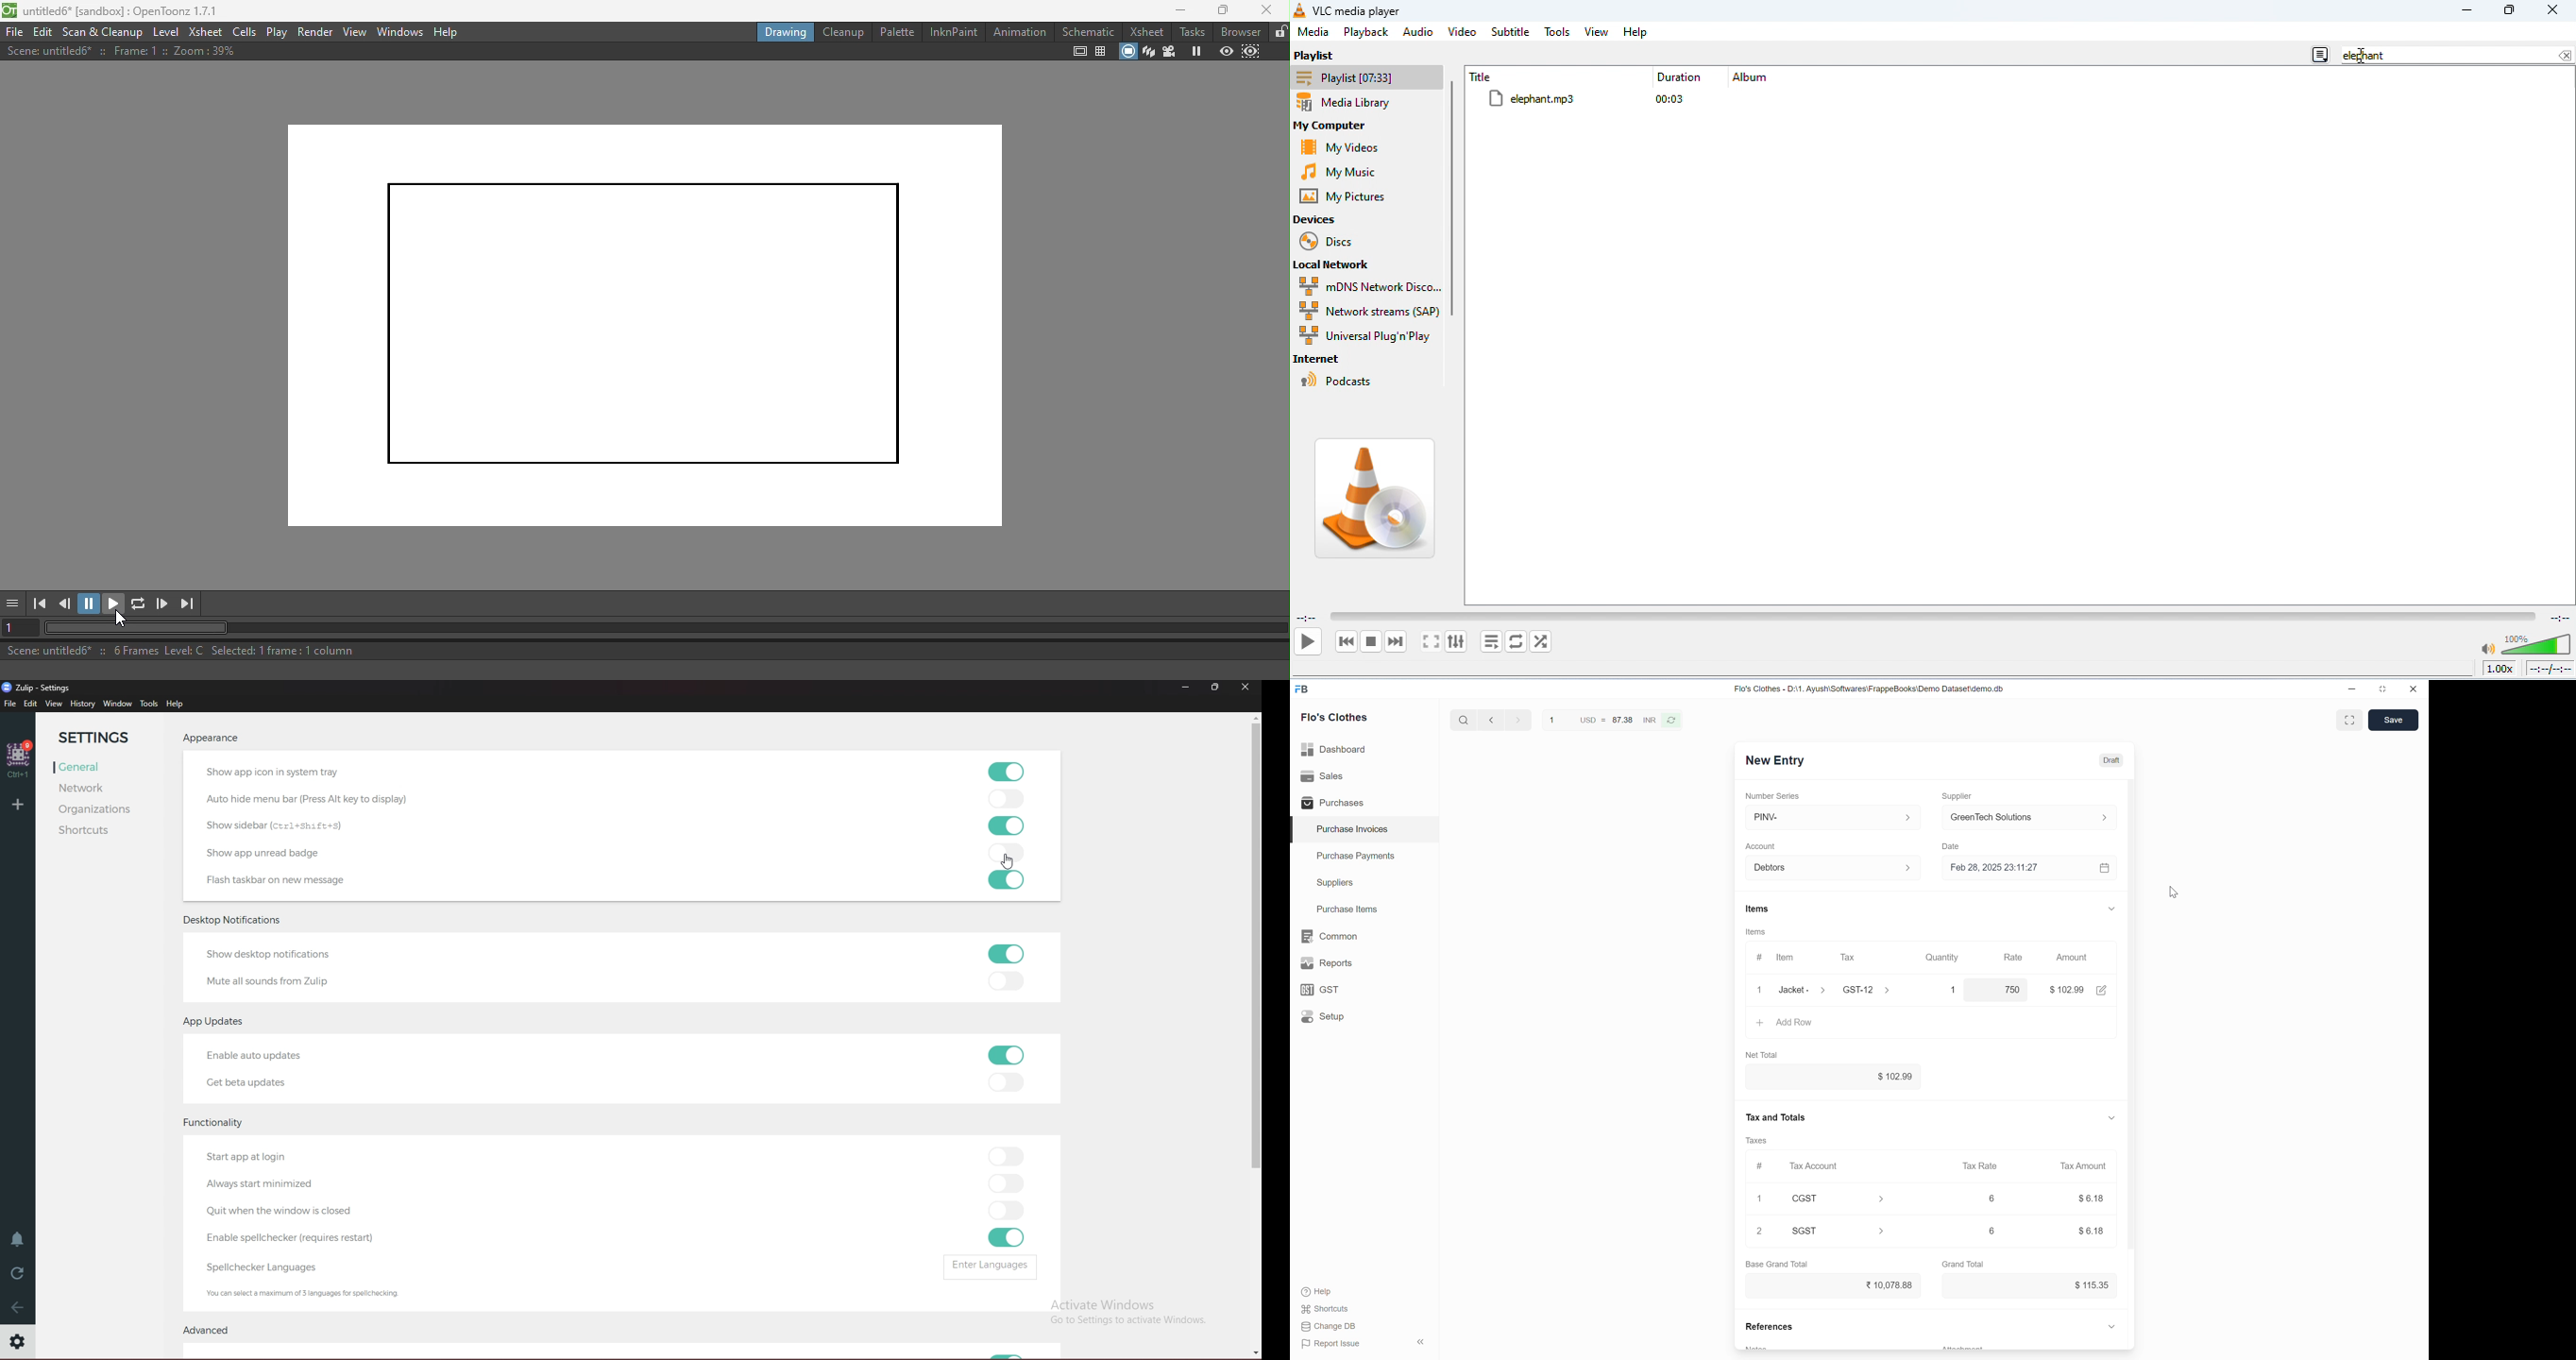  I want to click on Change dimension, so click(2382, 689).